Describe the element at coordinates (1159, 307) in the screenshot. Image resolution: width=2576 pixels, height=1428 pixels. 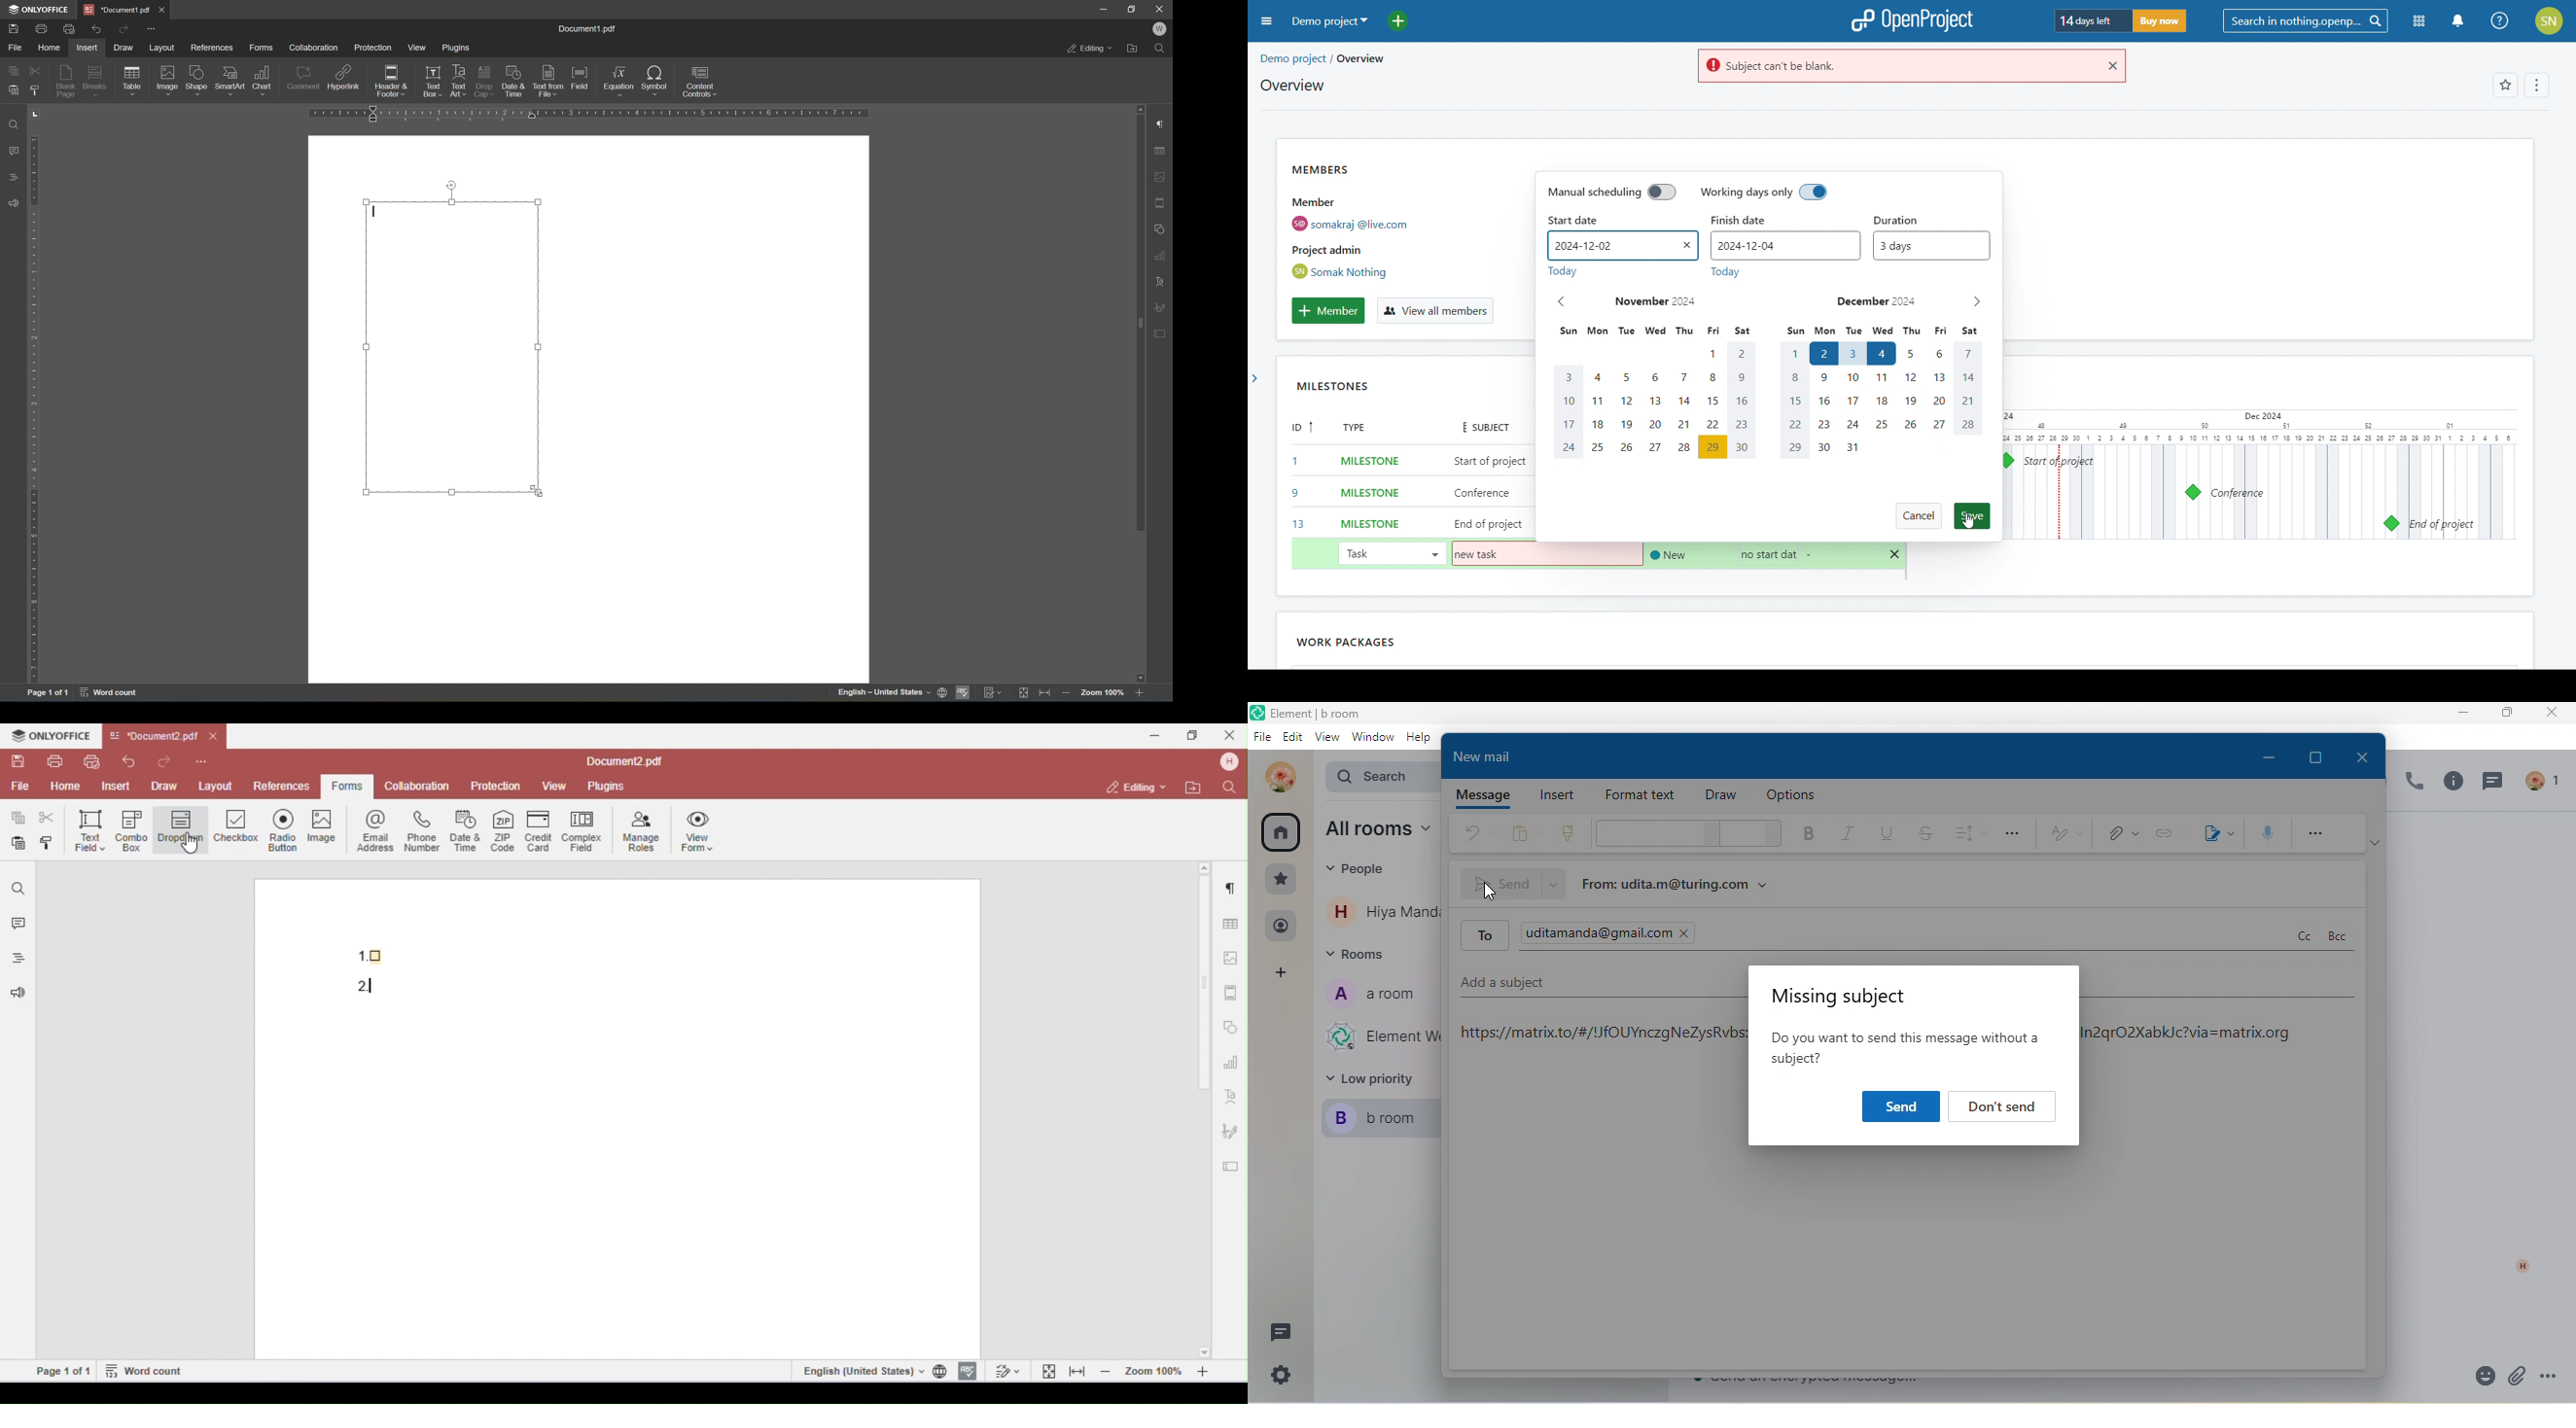
I see `signature settings` at that location.